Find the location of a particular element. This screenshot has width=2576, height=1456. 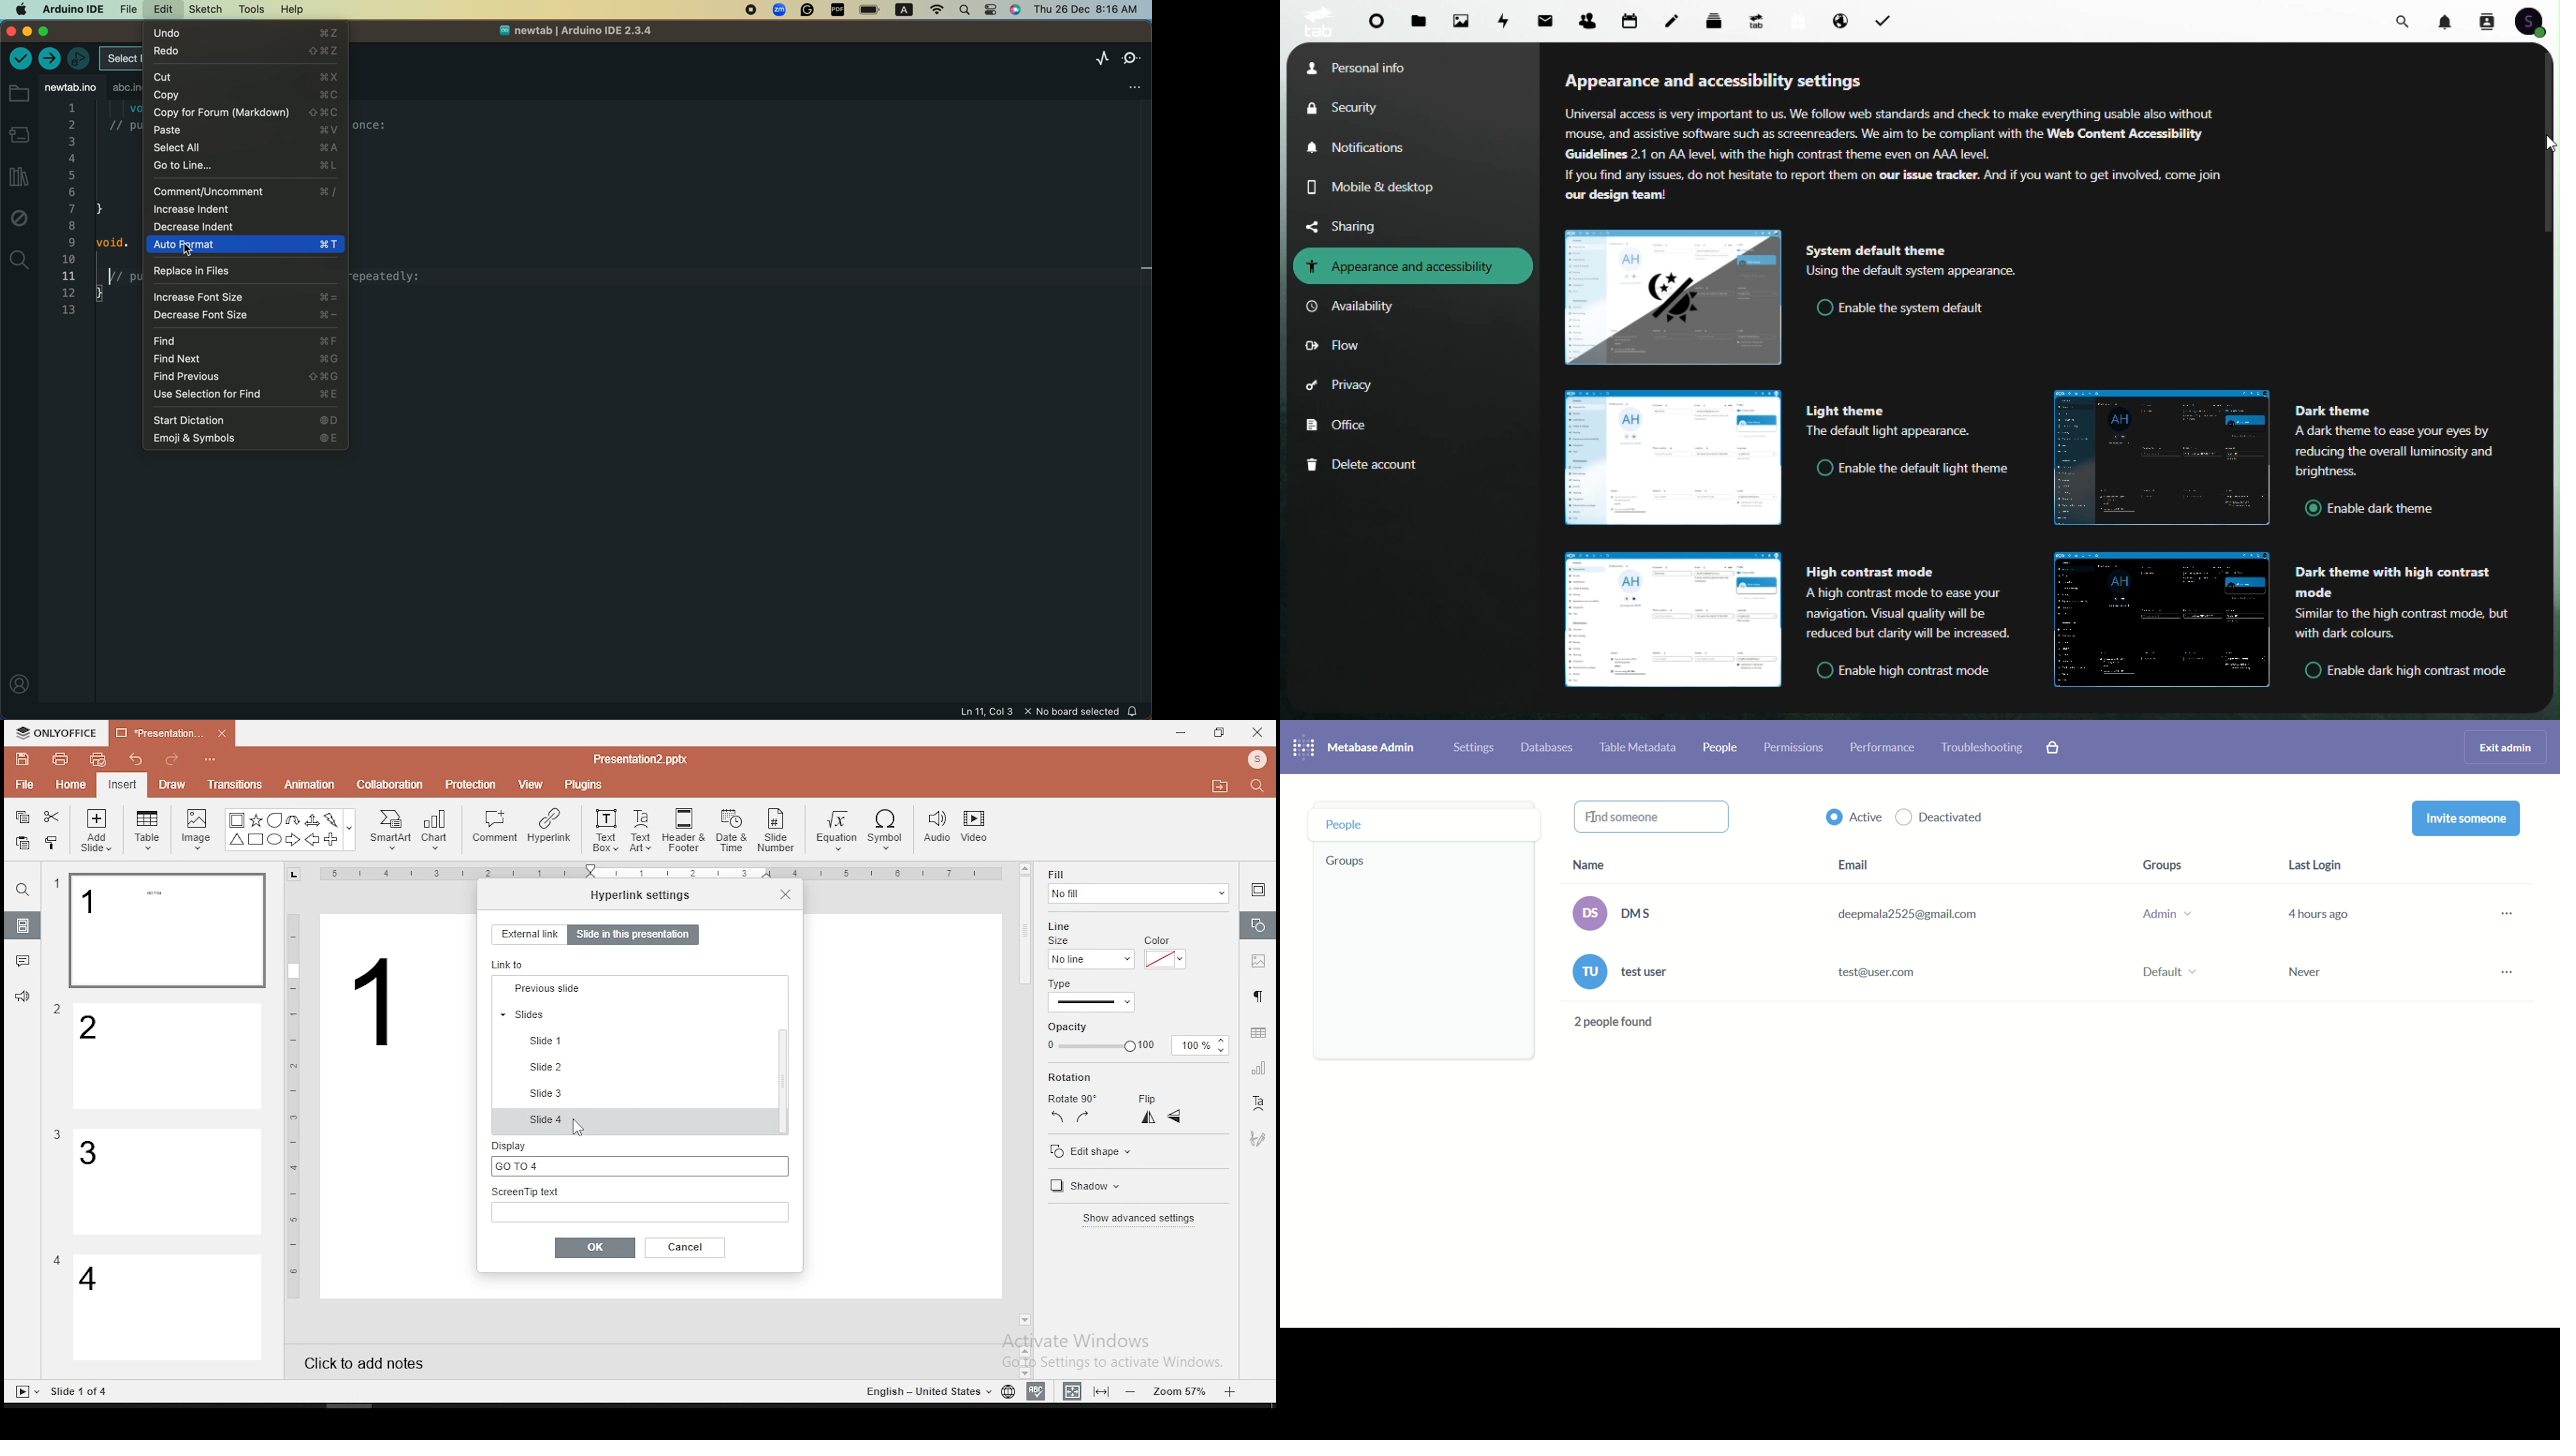

Cursor is located at coordinates (2547, 144).